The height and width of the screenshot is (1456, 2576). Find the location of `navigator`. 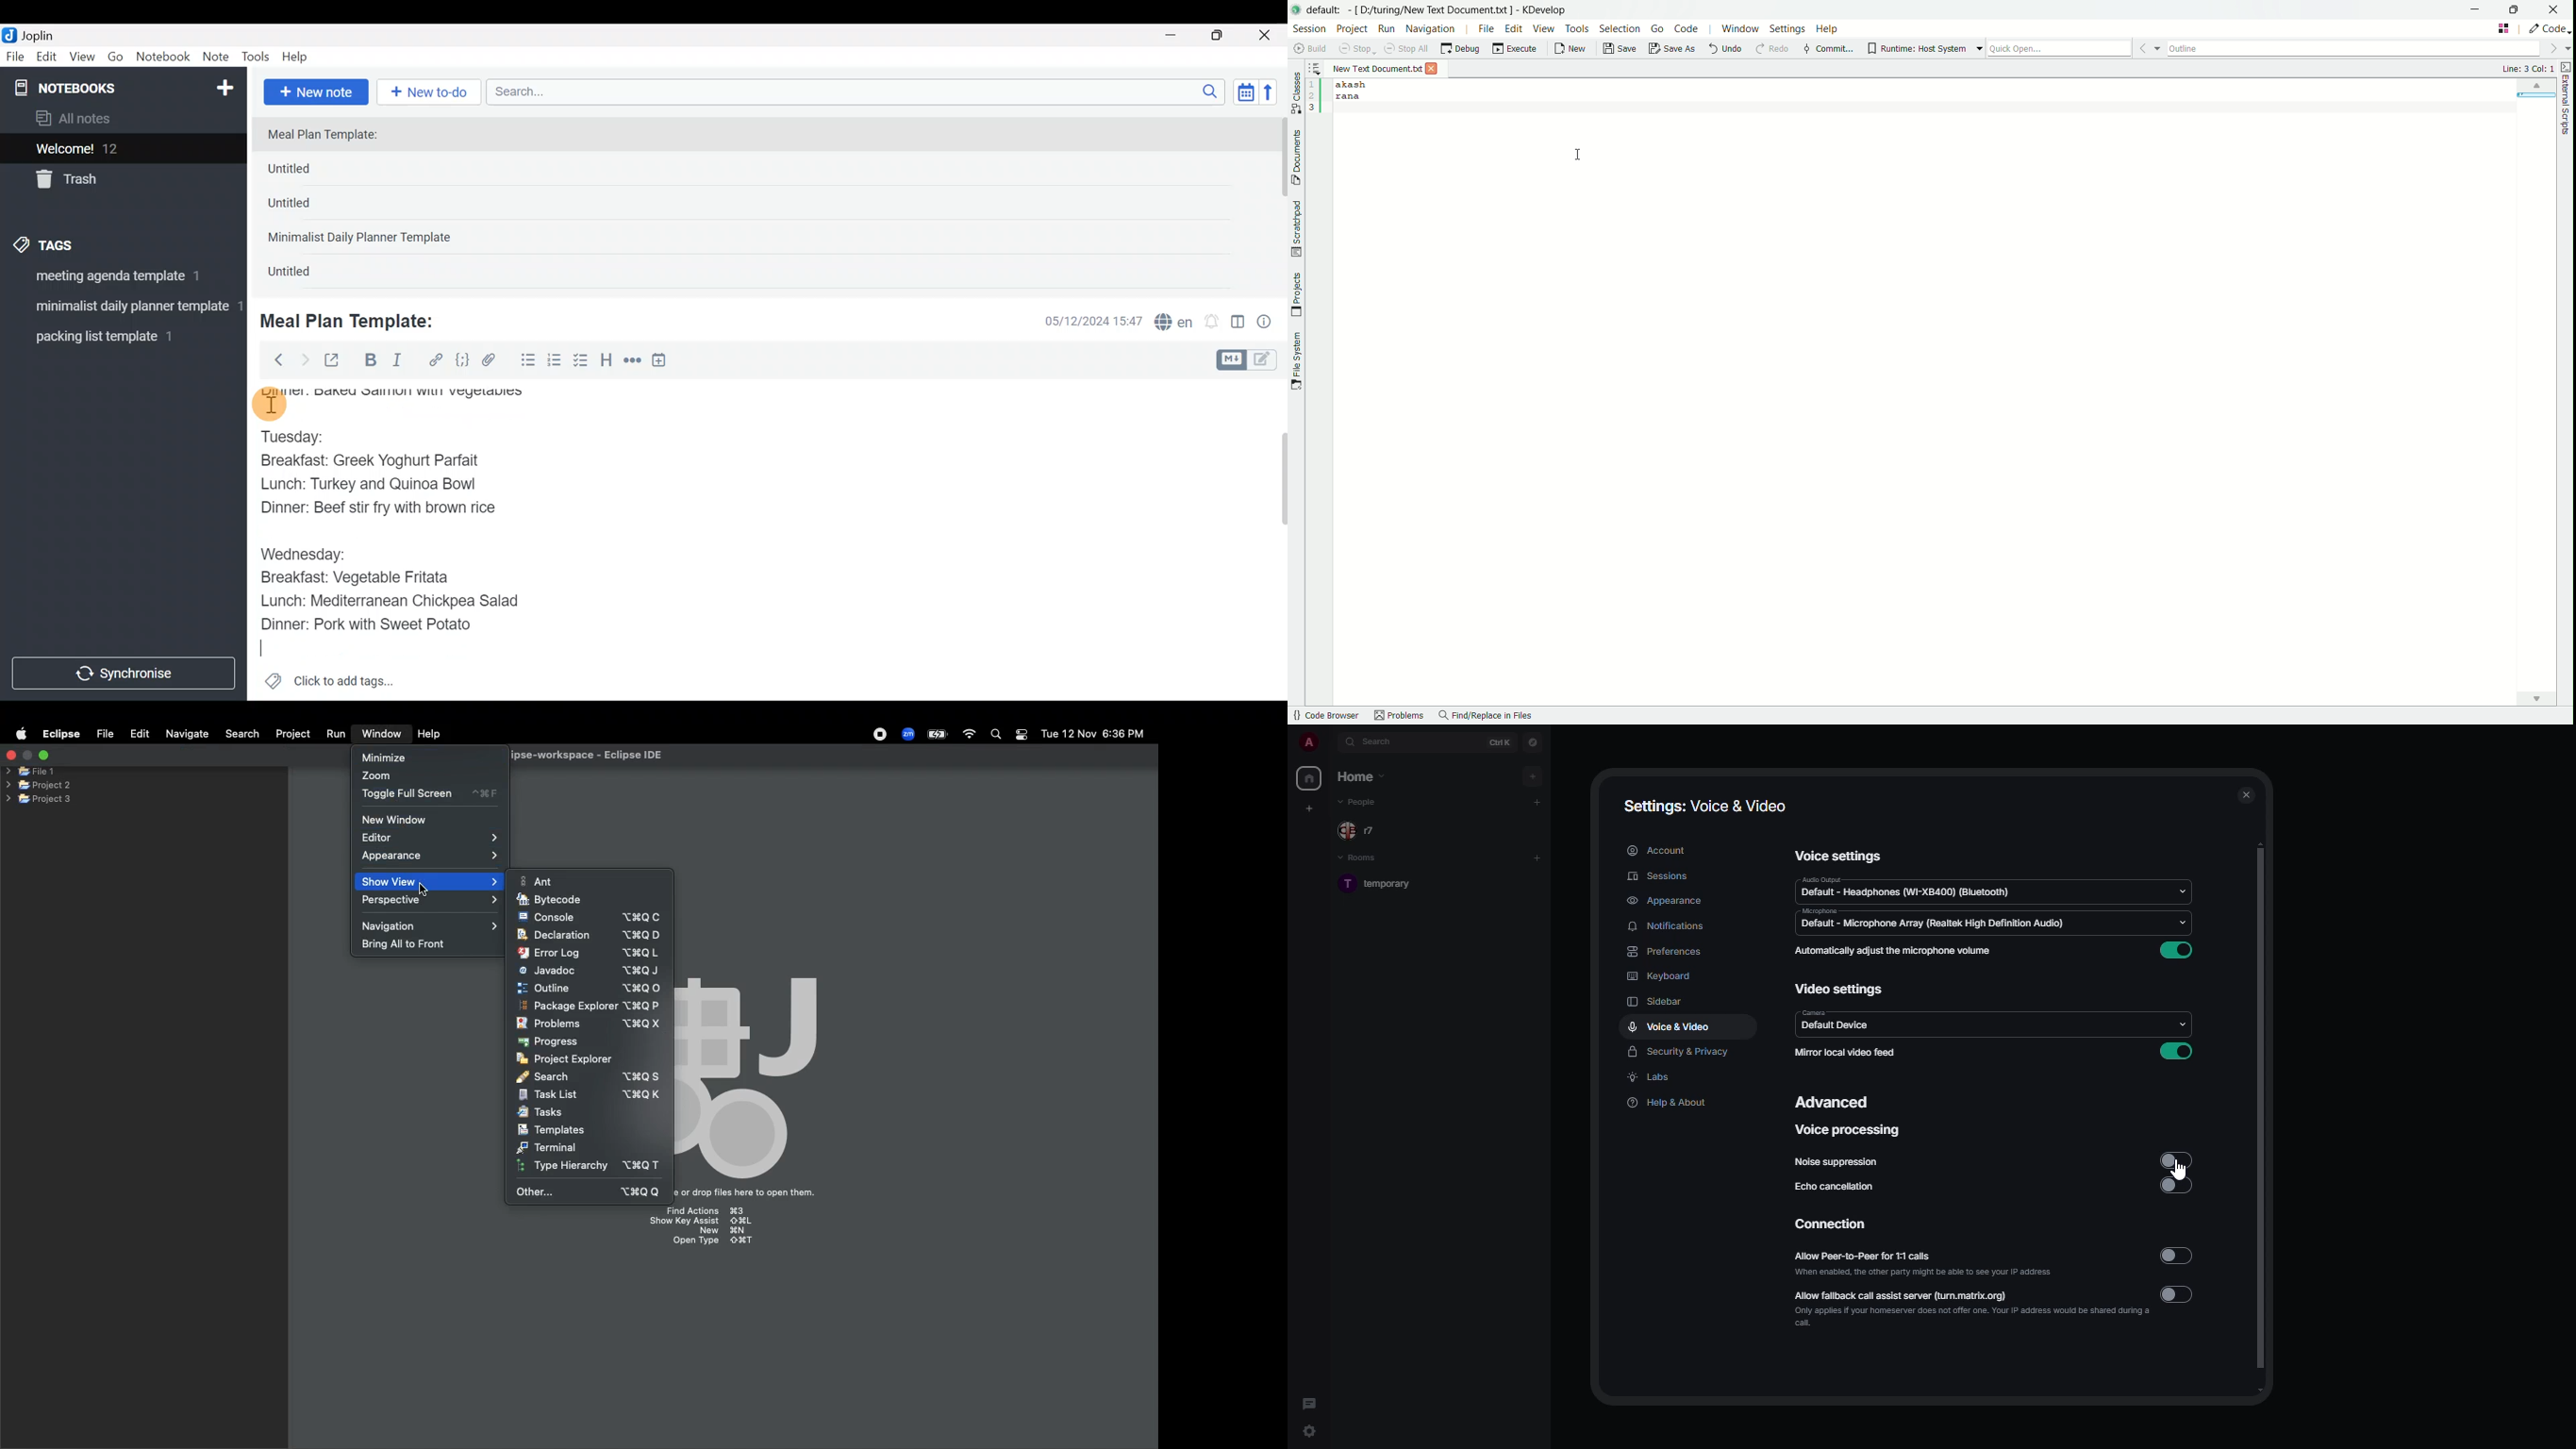

navigator is located at coordinates (1531, 742).